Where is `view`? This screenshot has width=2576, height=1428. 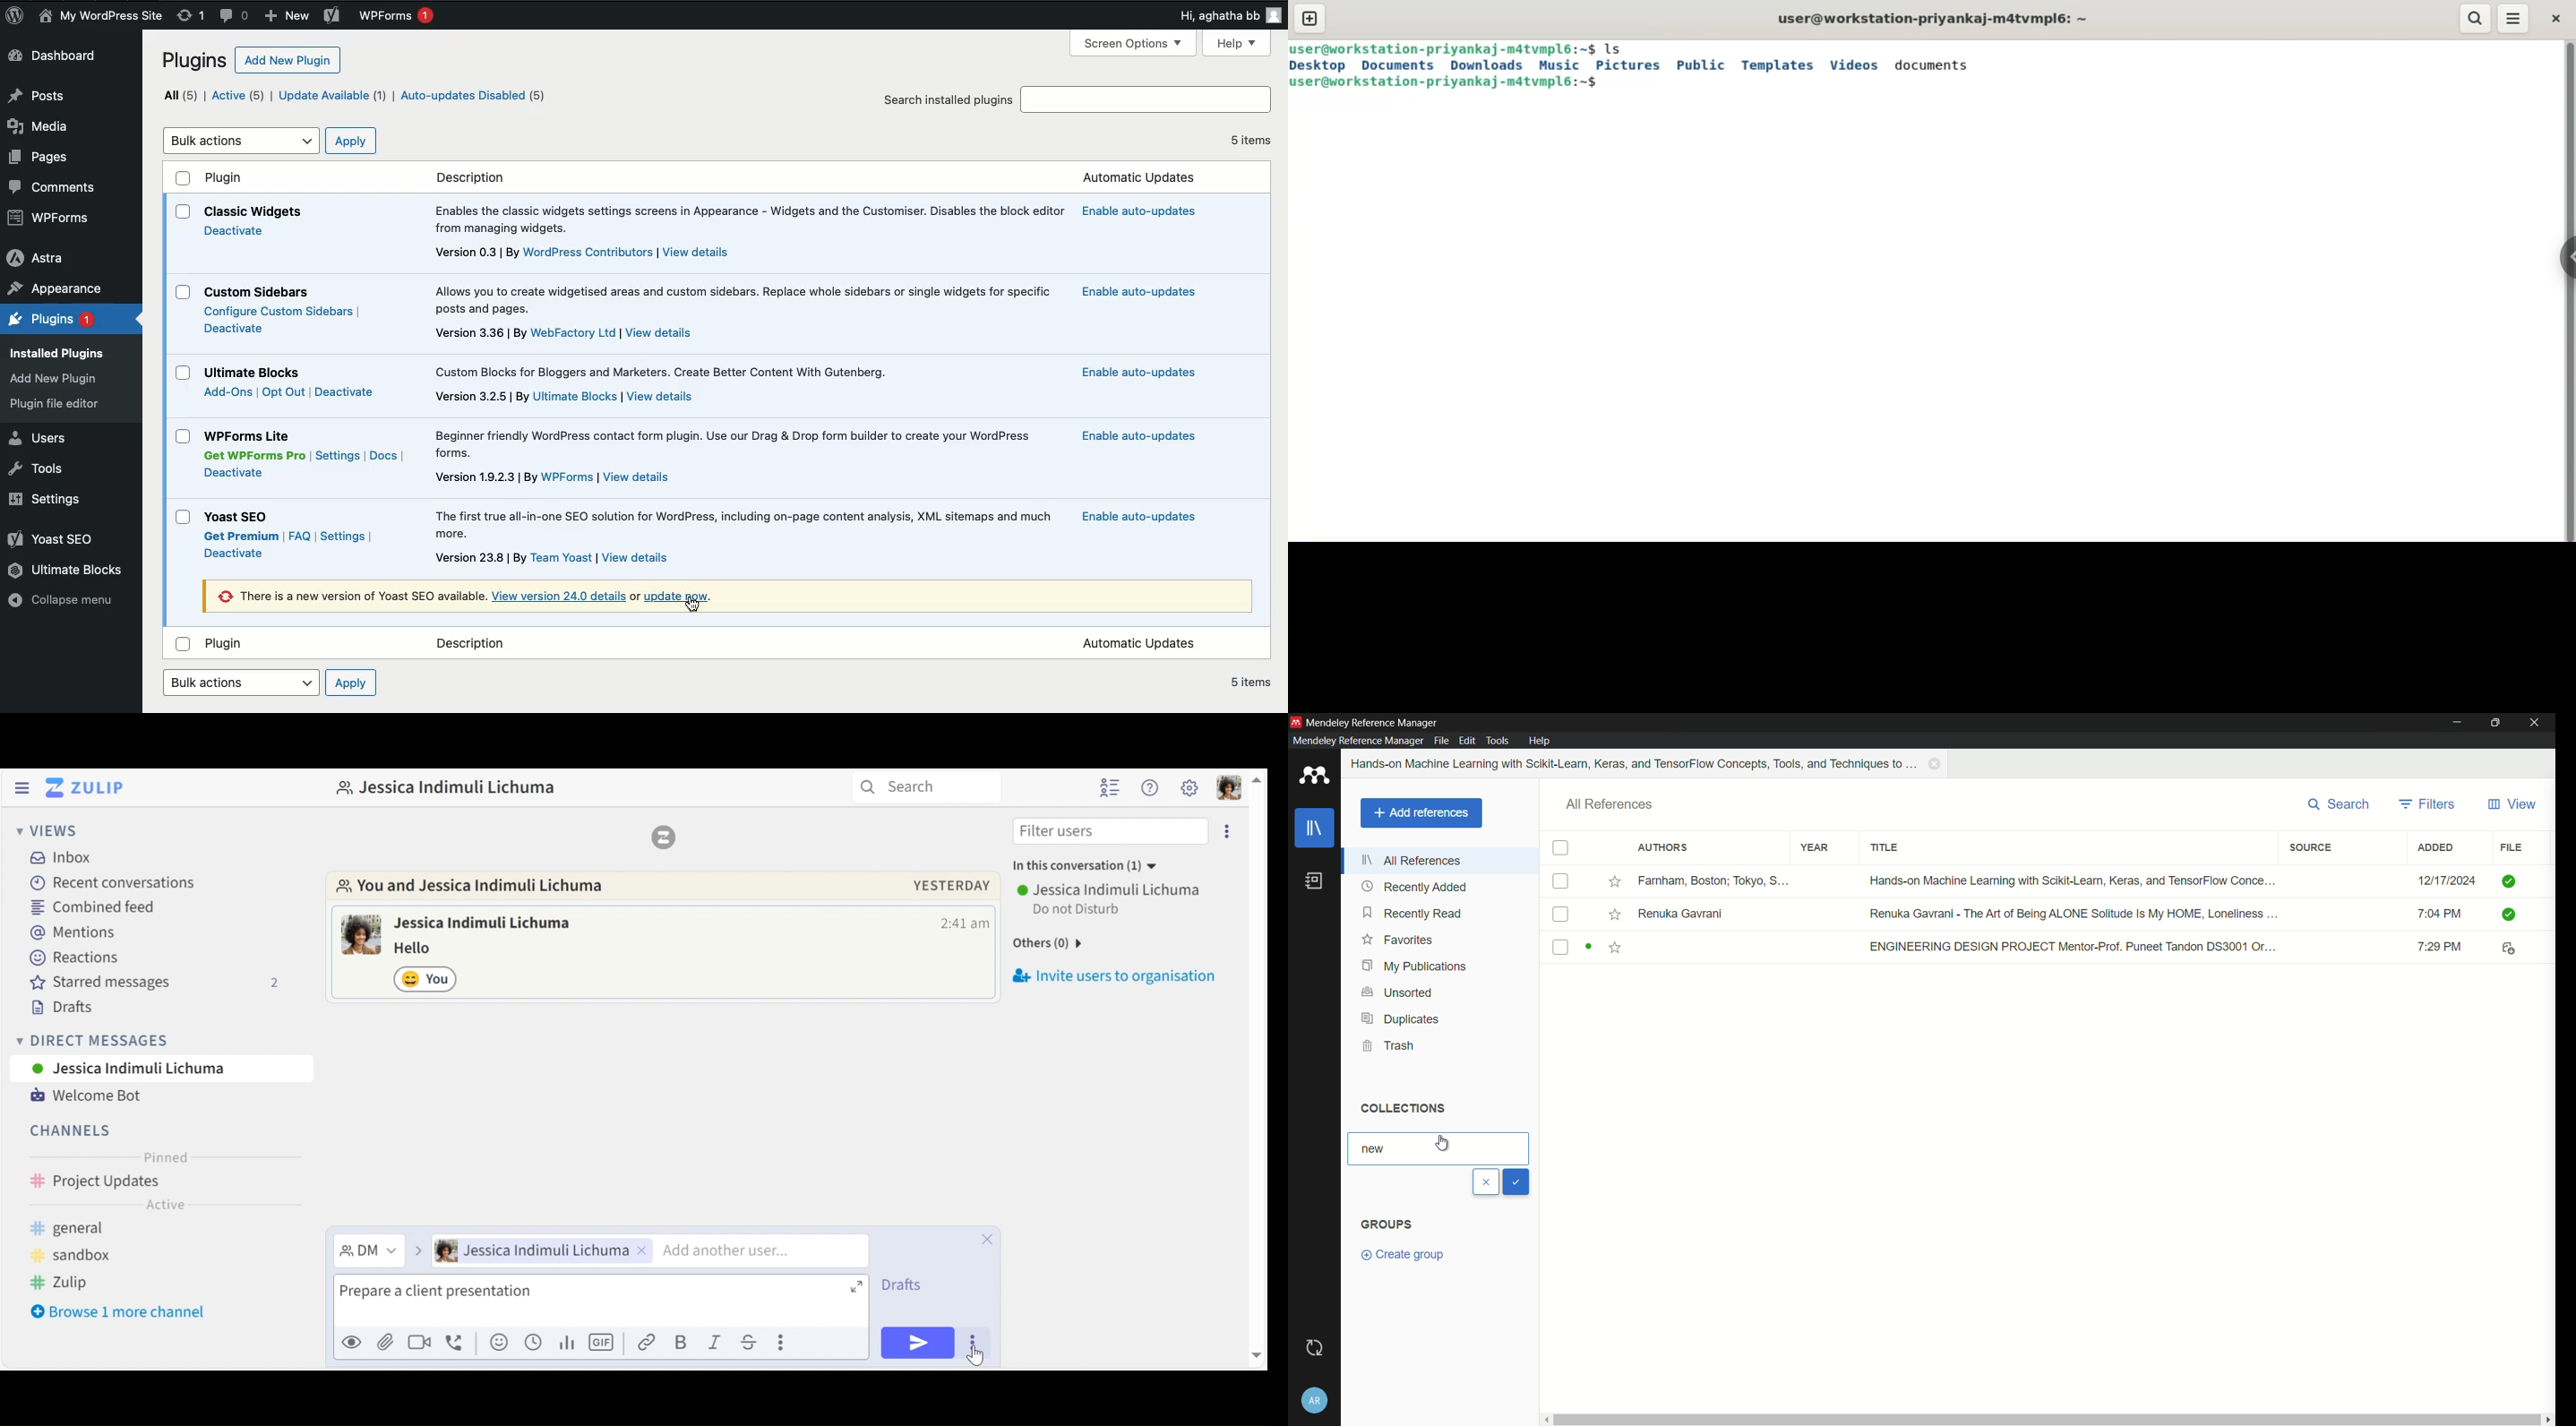 view is located at coordinates (2511, 805).